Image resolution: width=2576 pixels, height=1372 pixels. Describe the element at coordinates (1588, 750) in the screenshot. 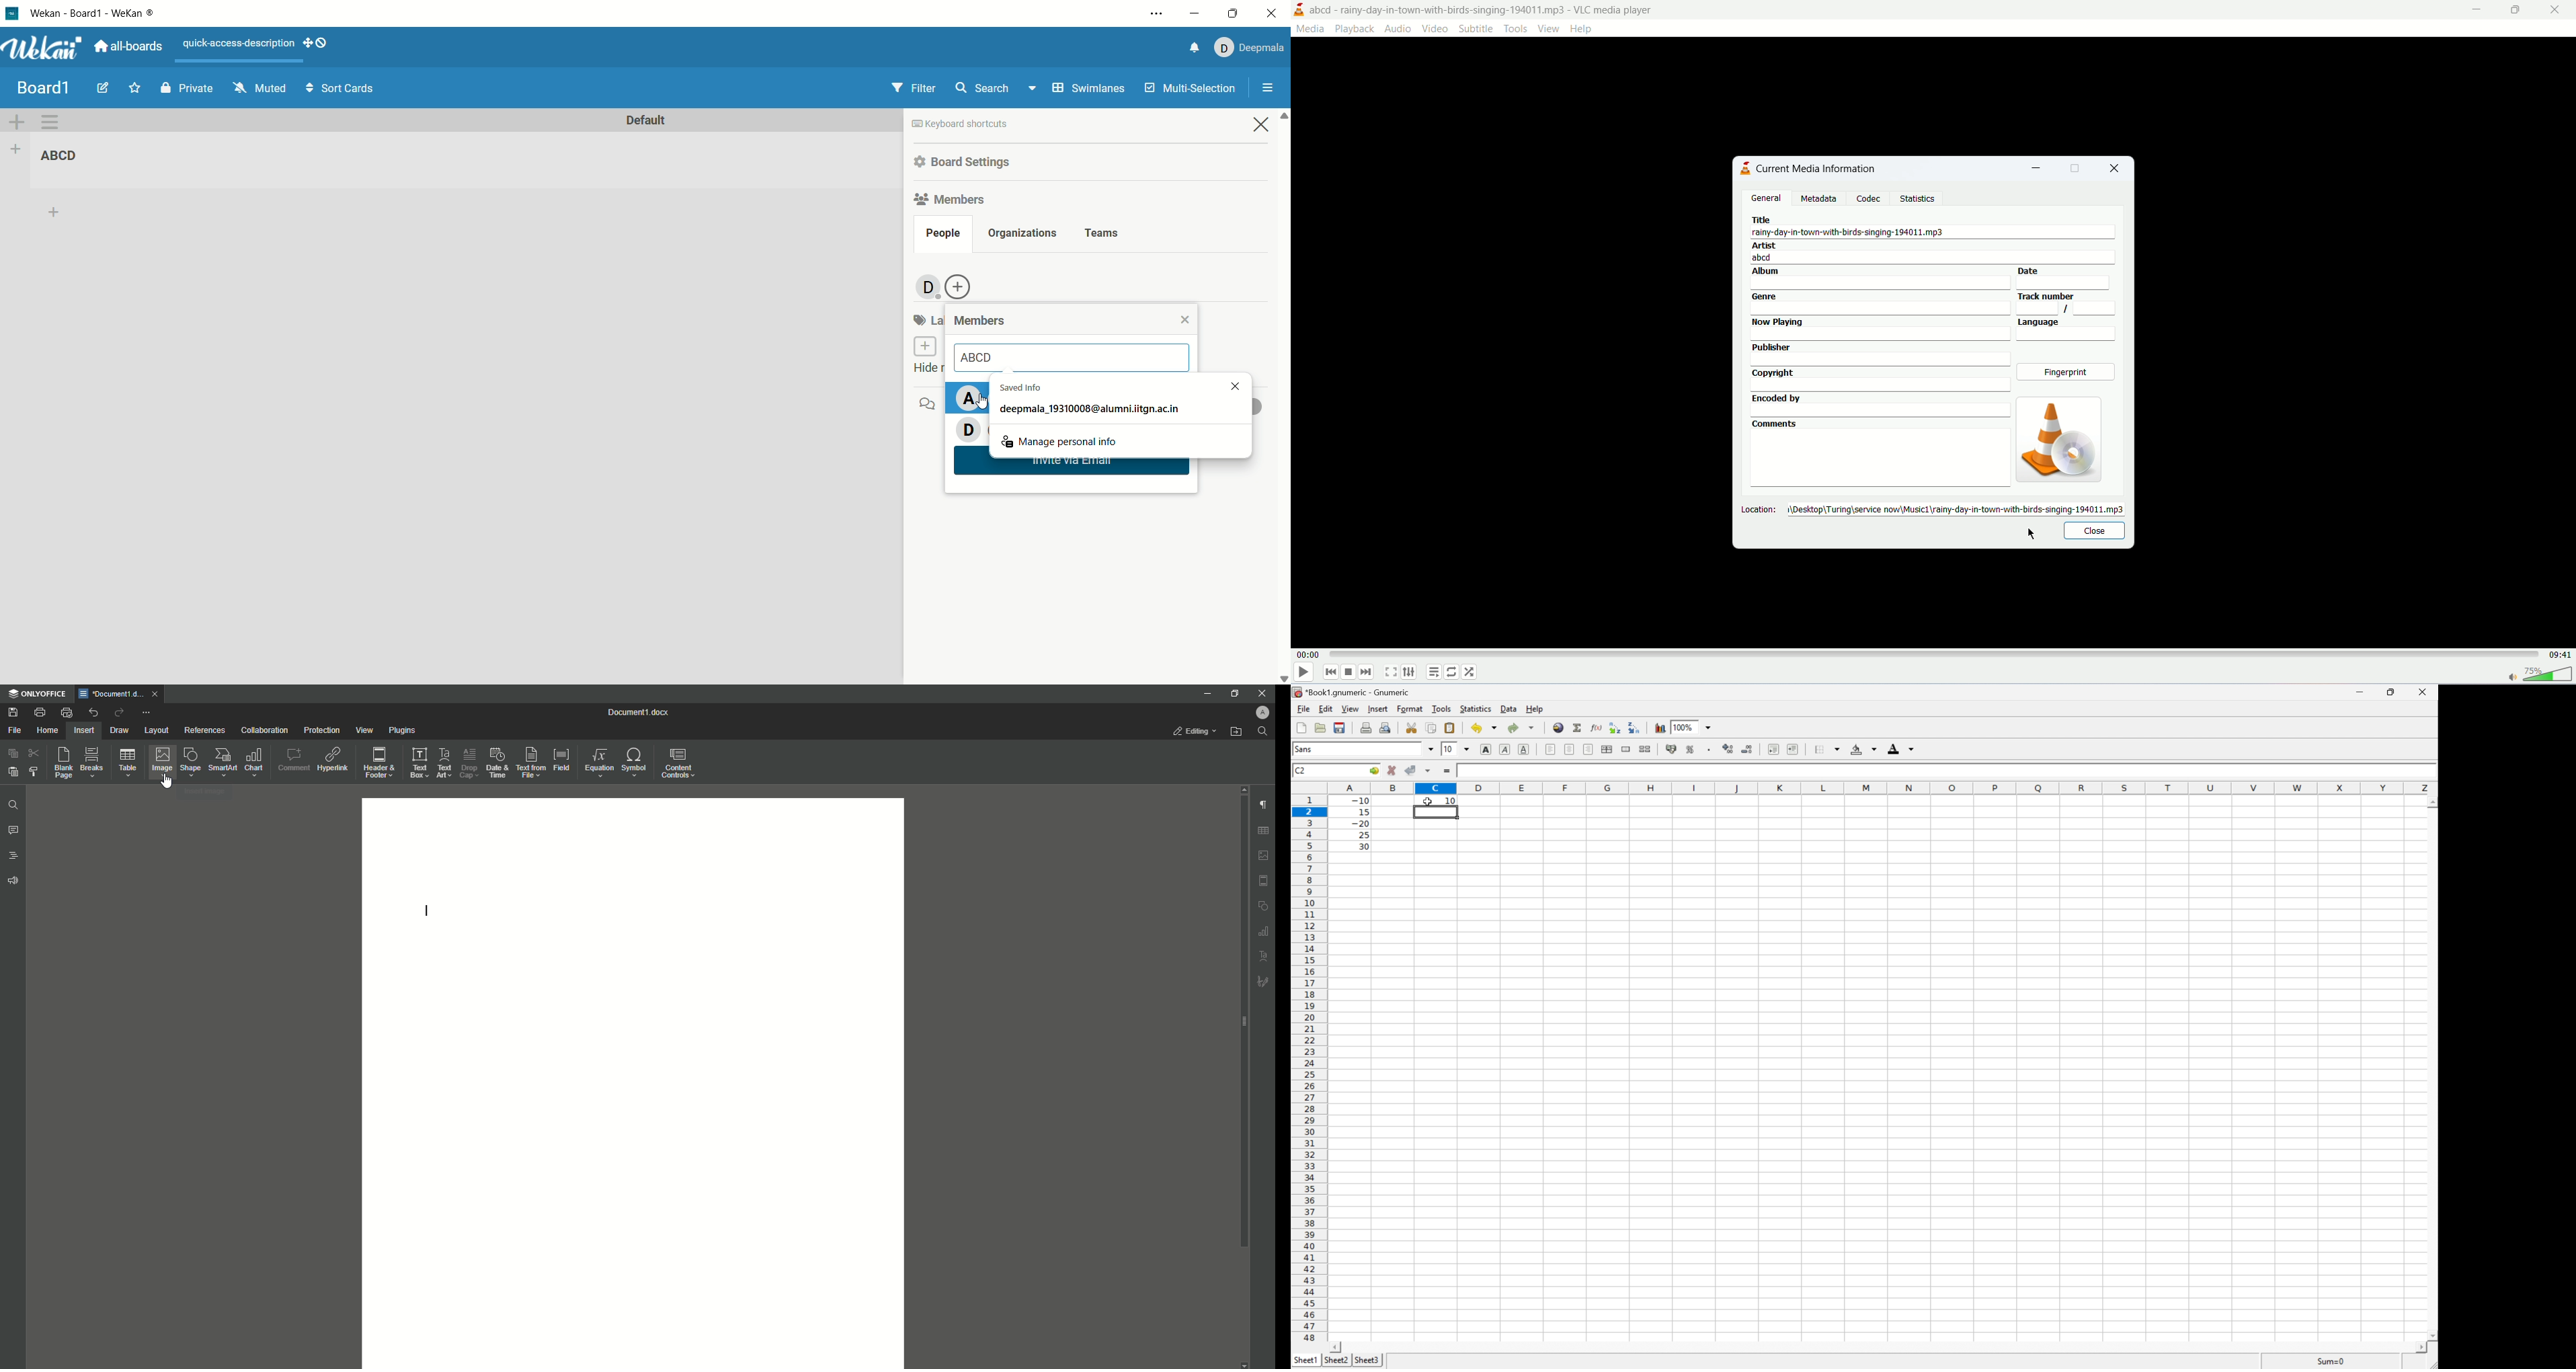

I see `align right` at that location.